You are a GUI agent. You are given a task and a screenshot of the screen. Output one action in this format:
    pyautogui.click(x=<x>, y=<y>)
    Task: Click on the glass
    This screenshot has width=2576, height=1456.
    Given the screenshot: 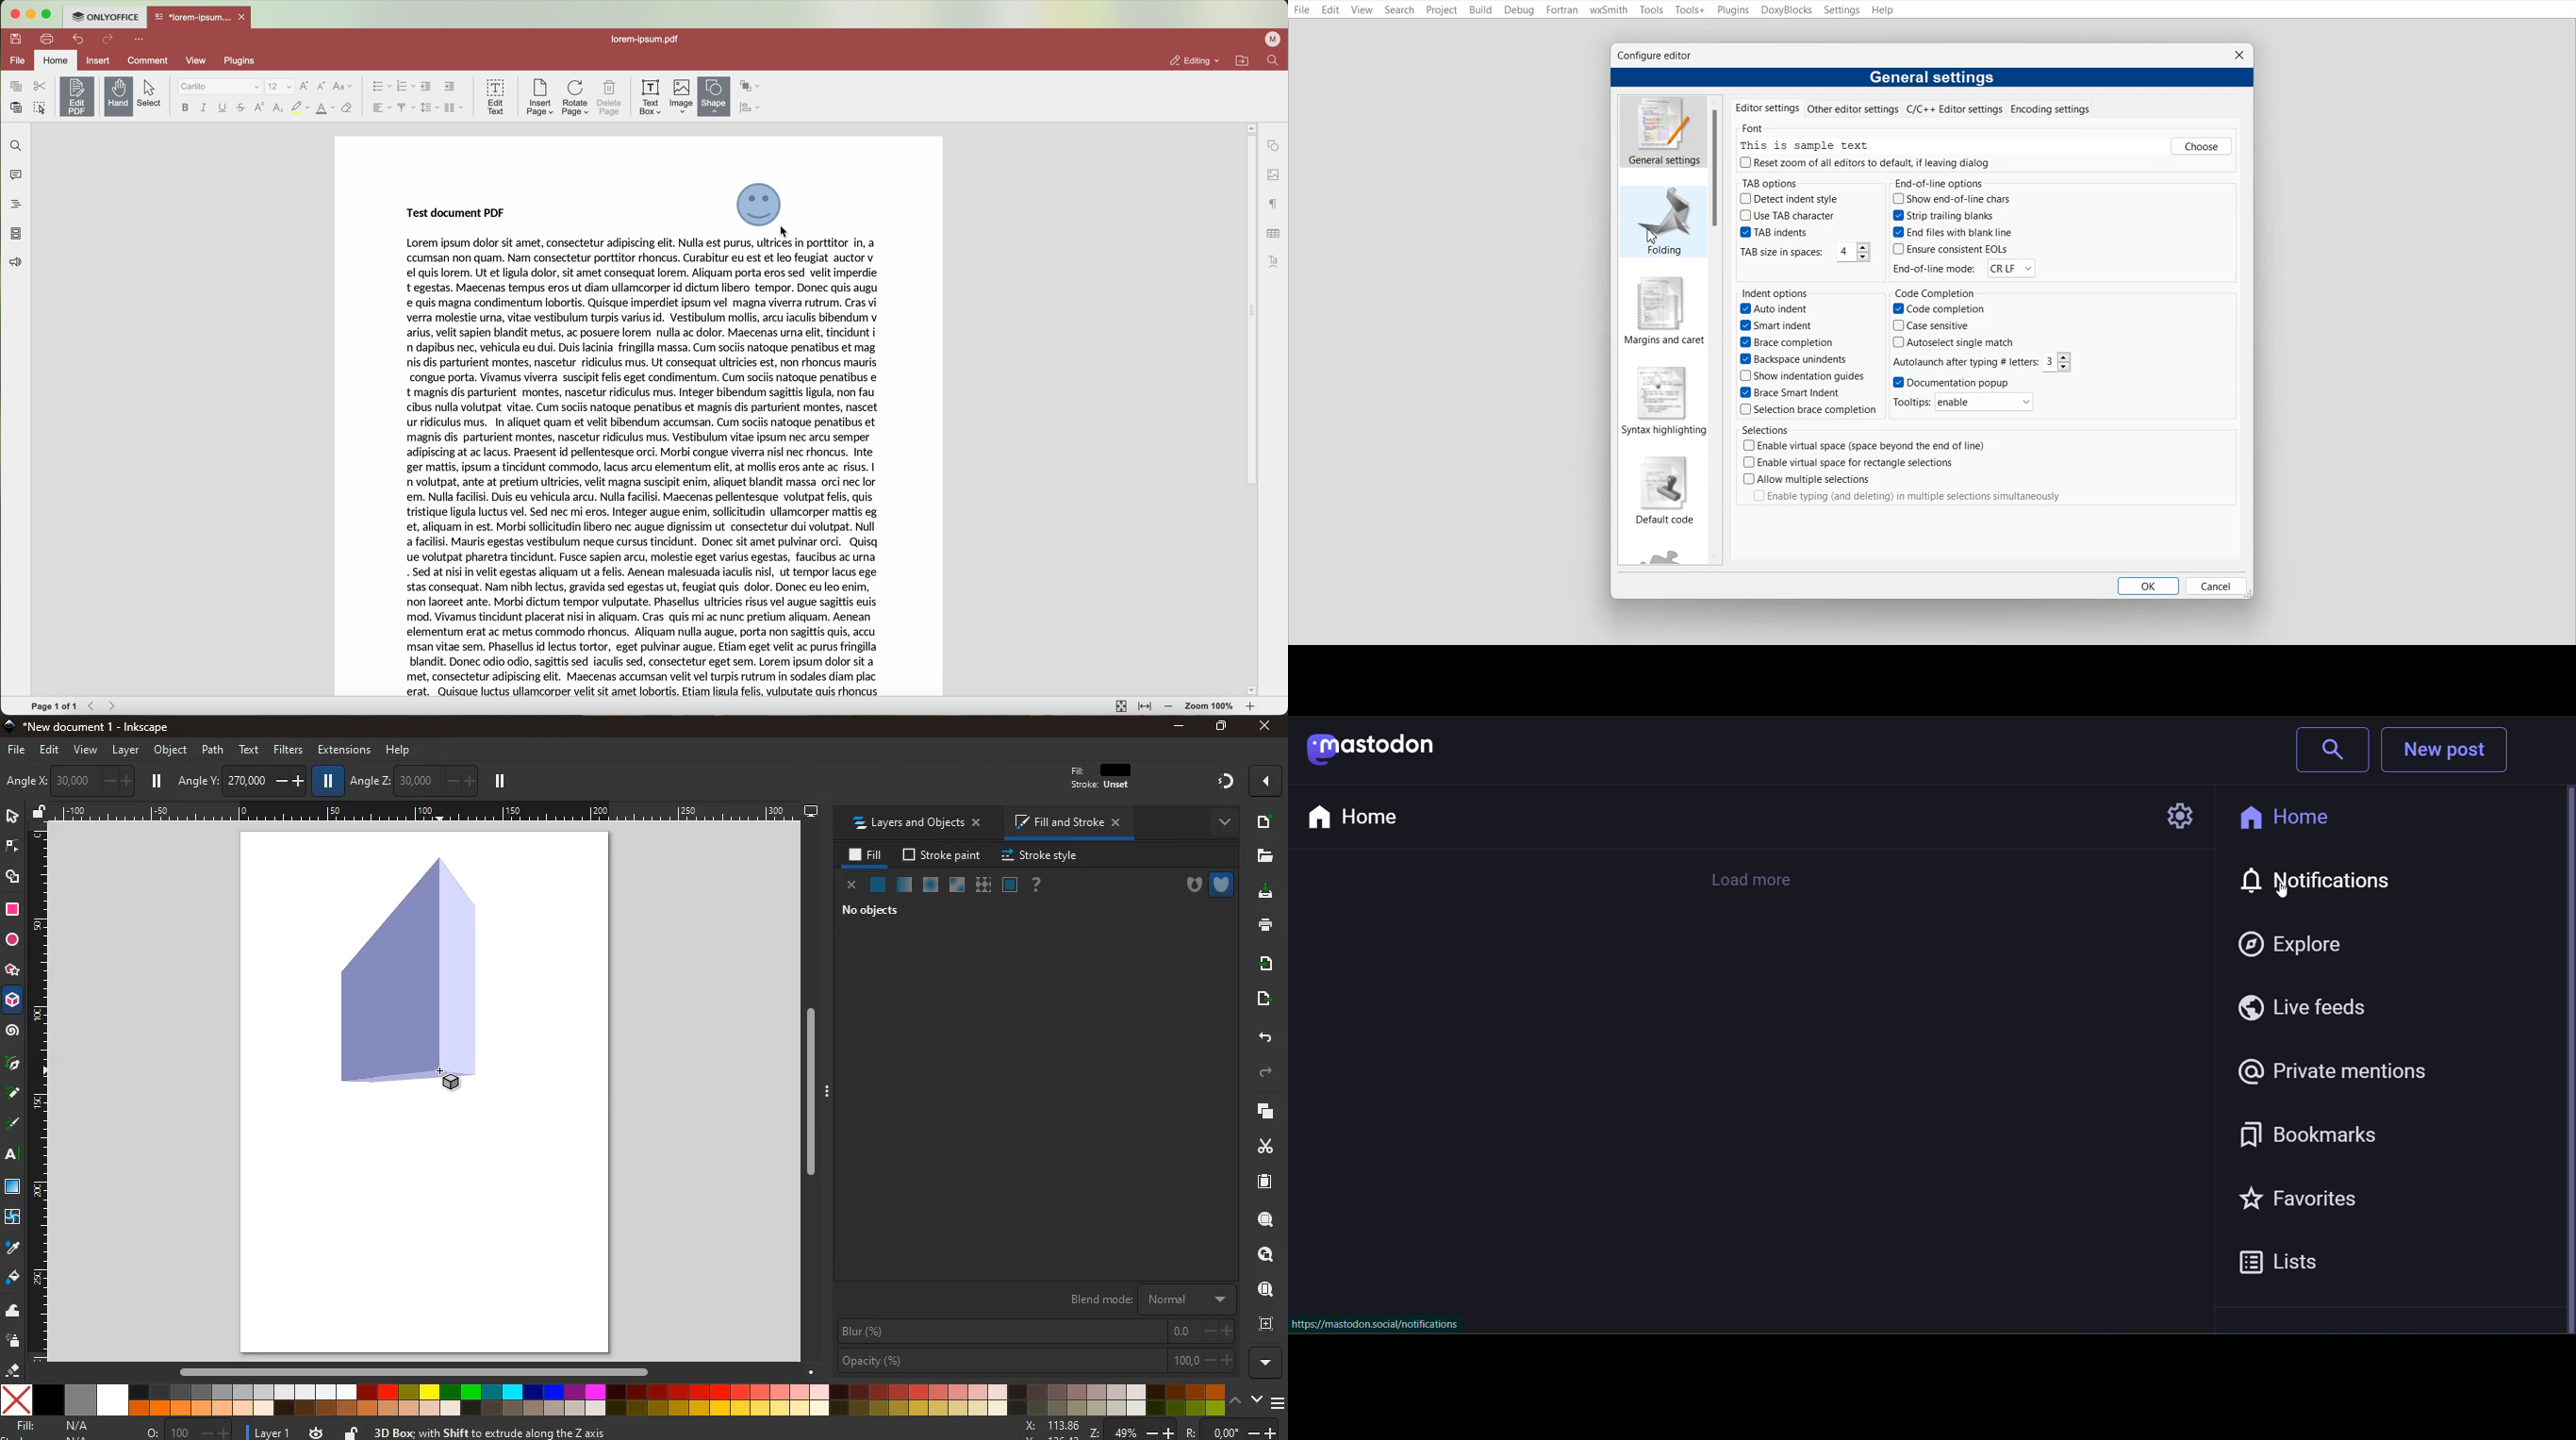 What is the action you would take?
    pyautogui.click(x=955, y=886)
    